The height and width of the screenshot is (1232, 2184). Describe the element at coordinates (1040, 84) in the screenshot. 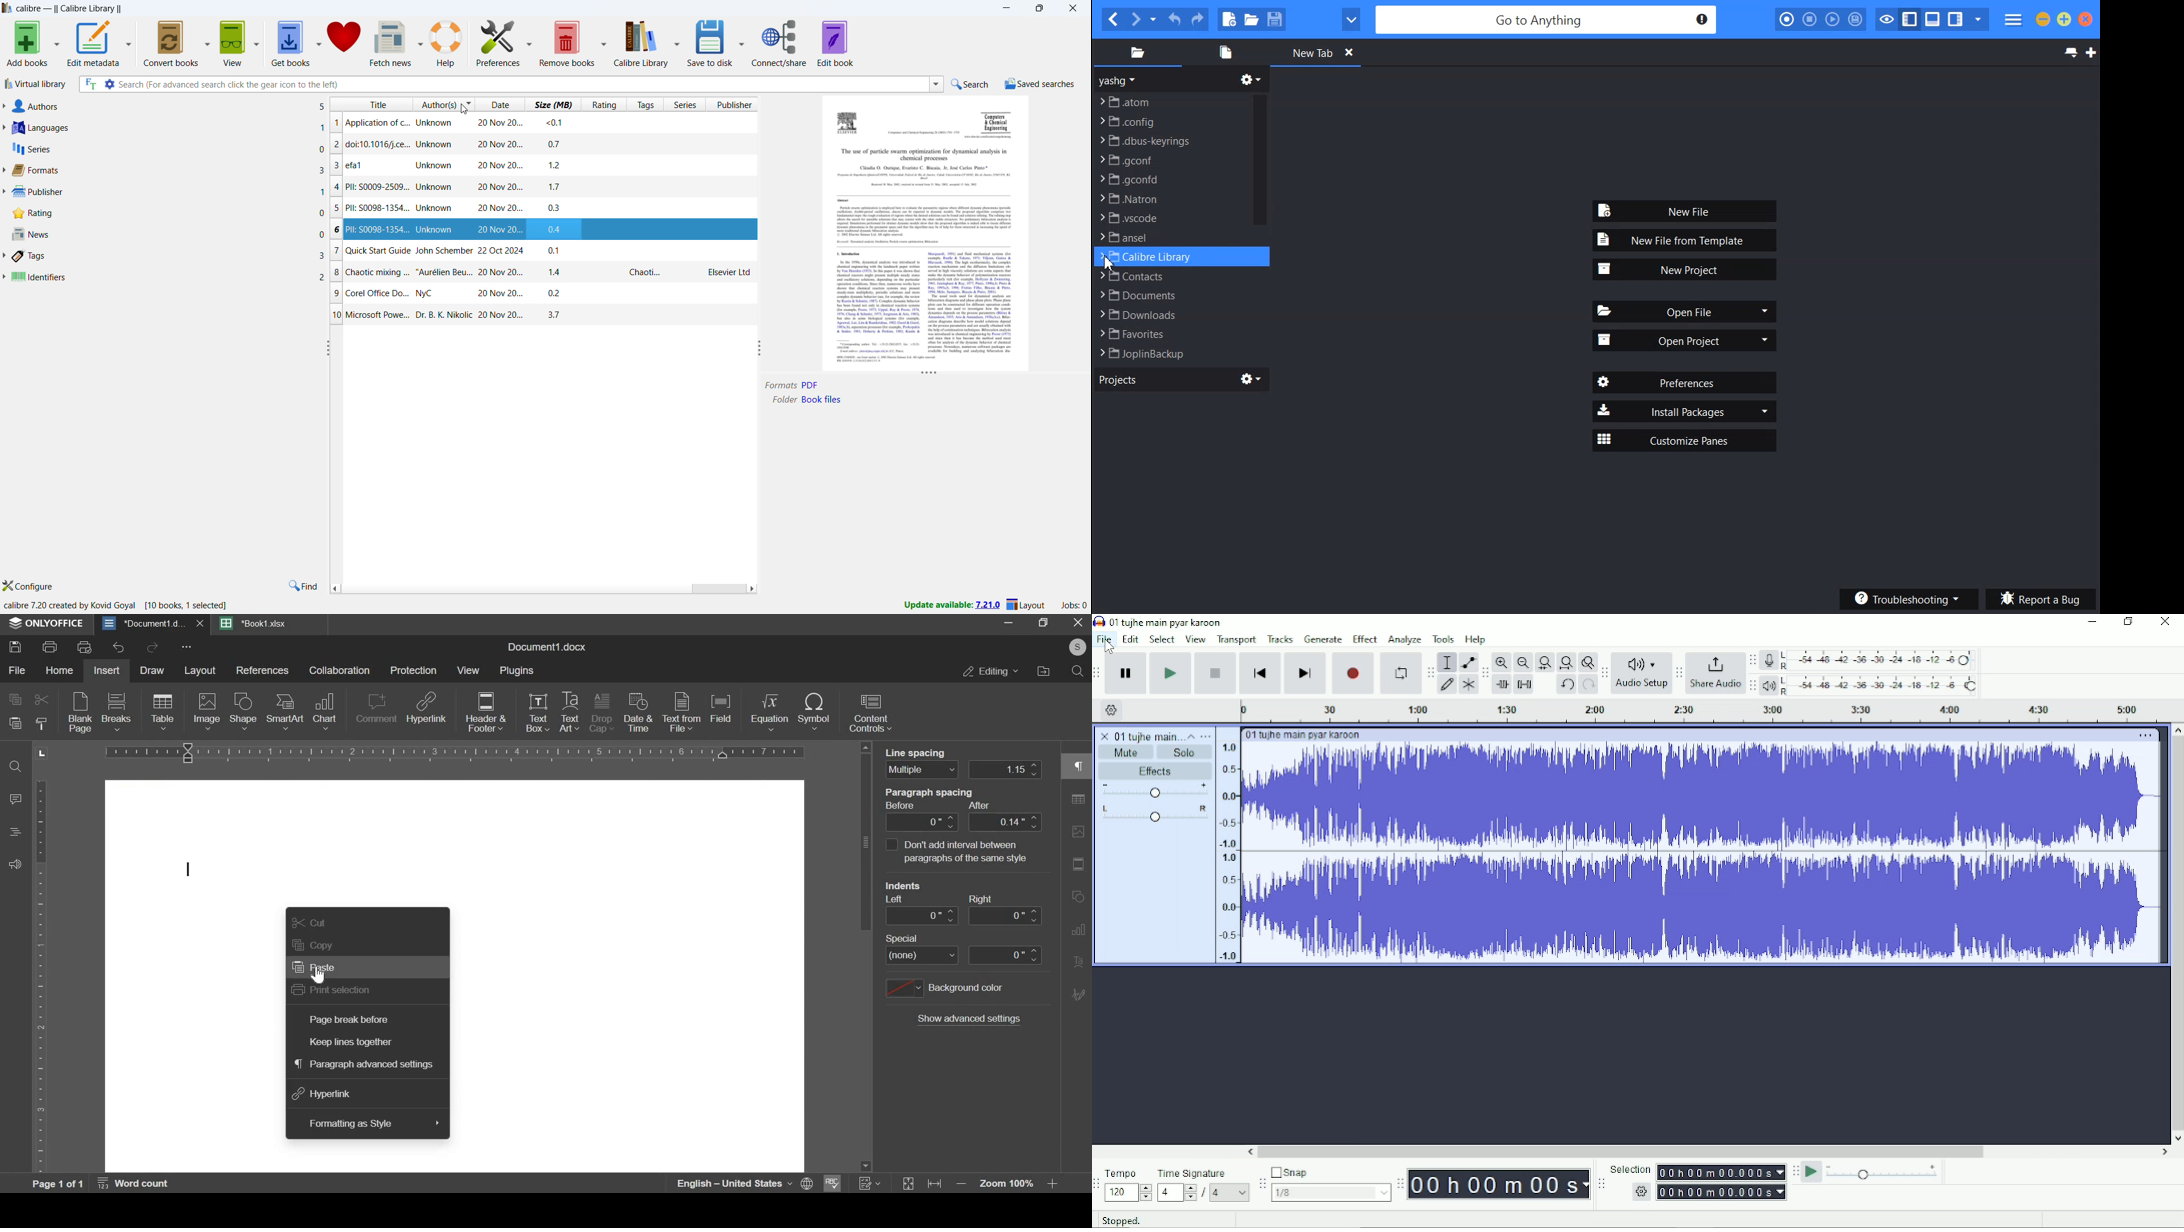

I see `saved searhes` at that location.